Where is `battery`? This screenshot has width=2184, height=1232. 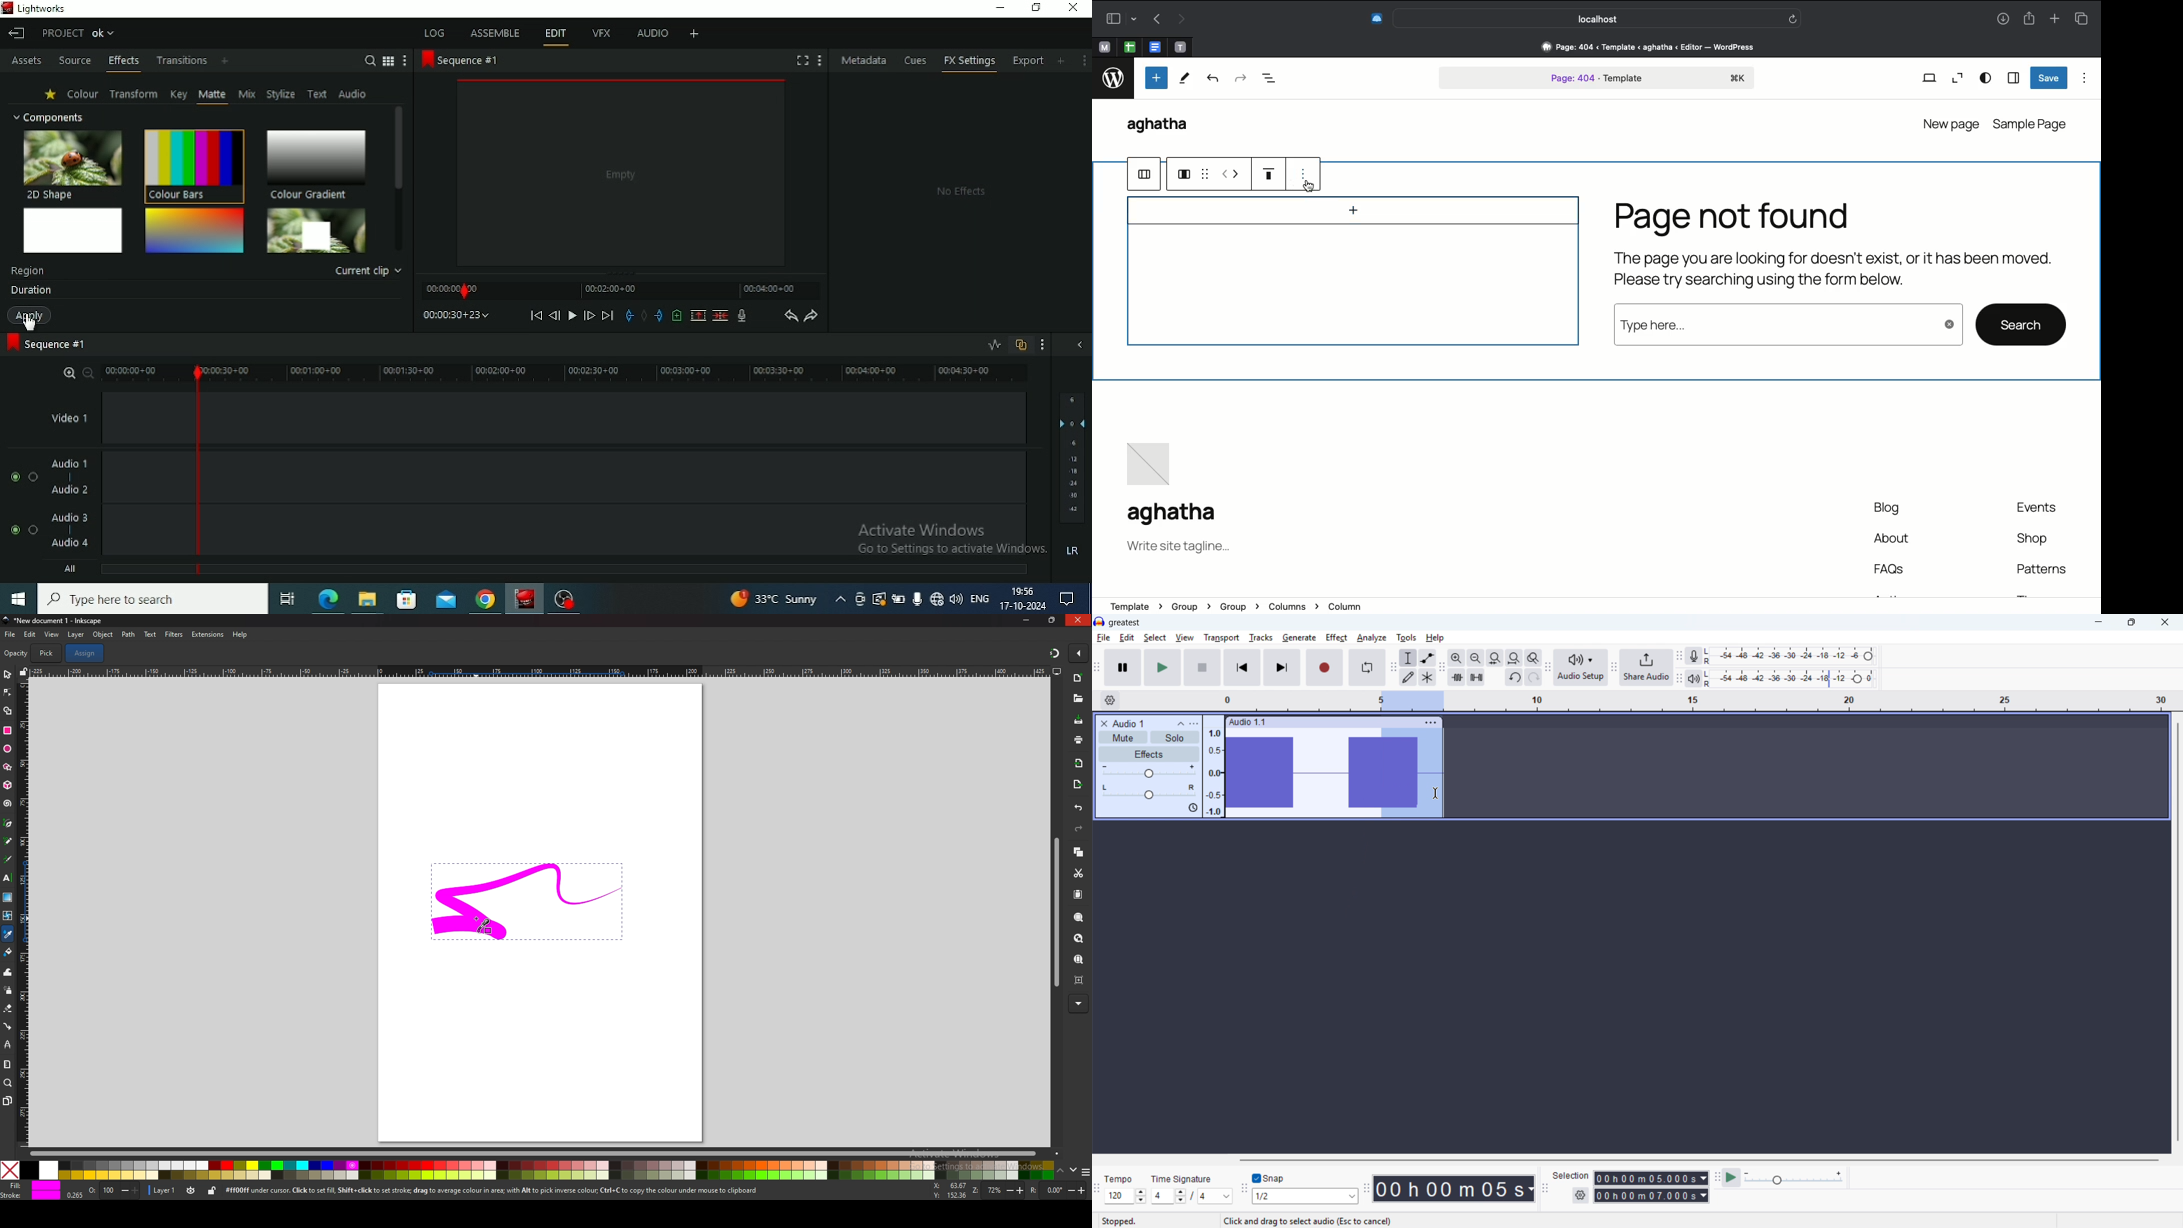
battery is located at coordinates (900, 599).